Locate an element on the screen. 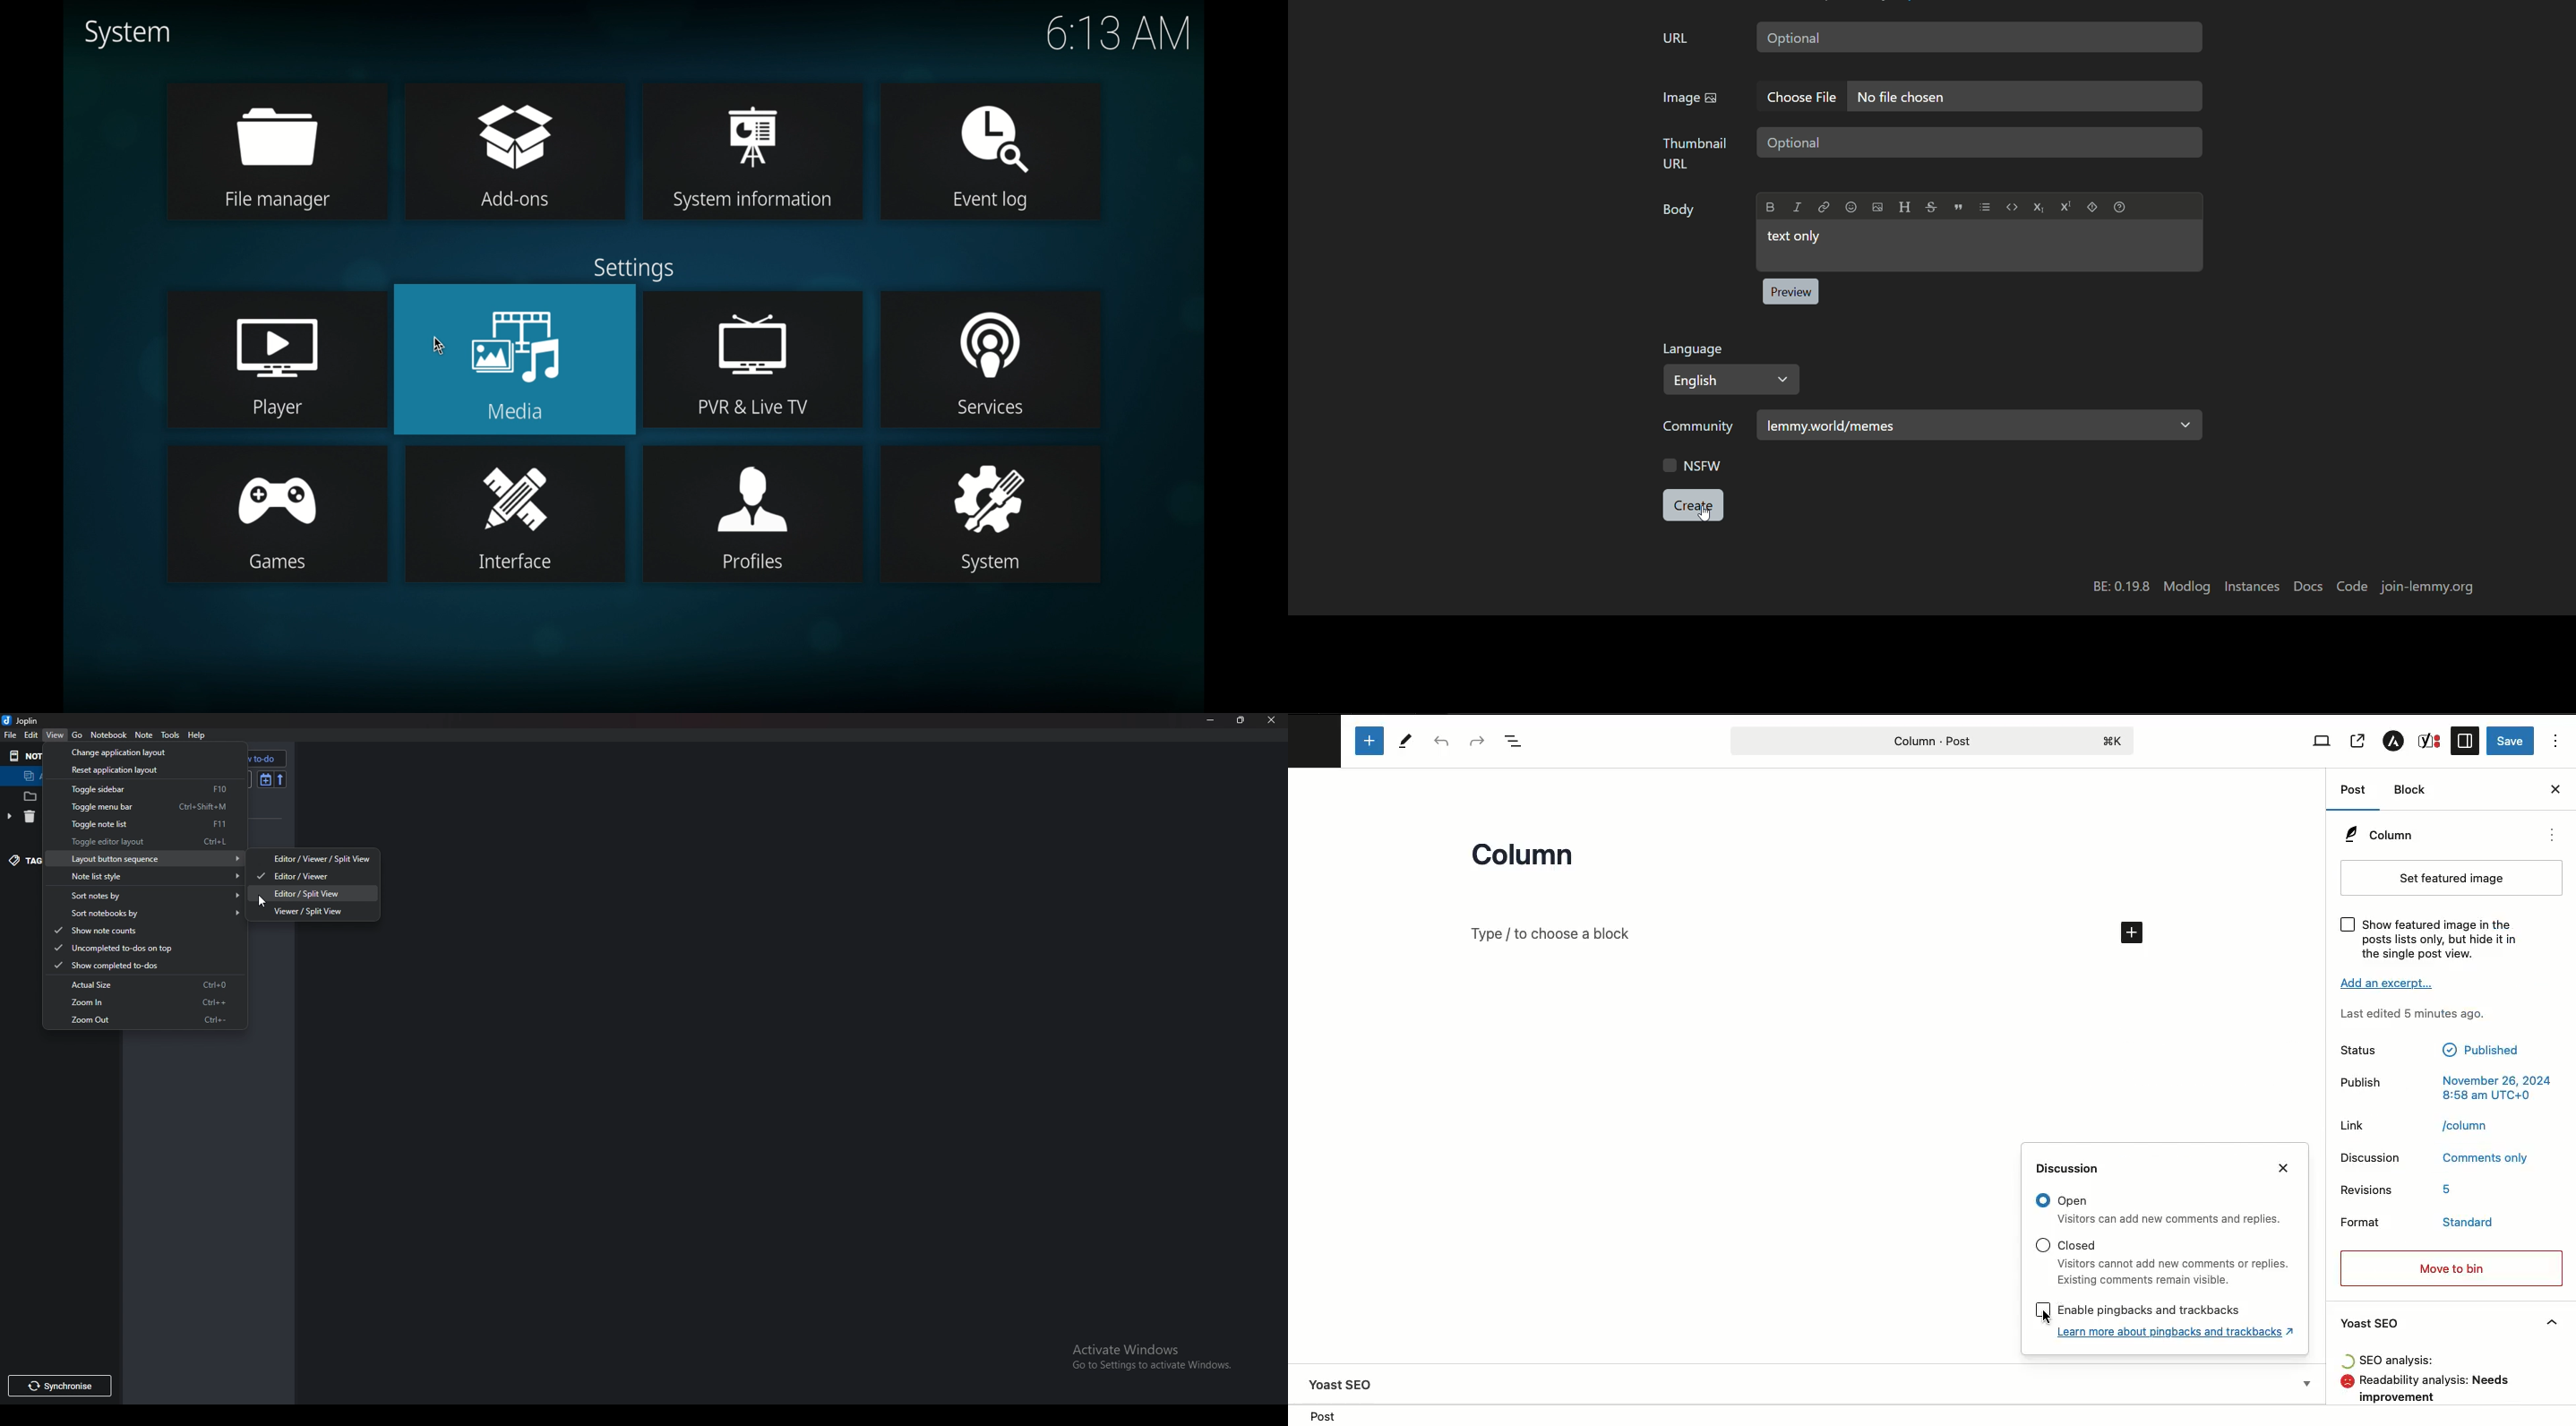  Resize is located at coordinates (1240, 720).